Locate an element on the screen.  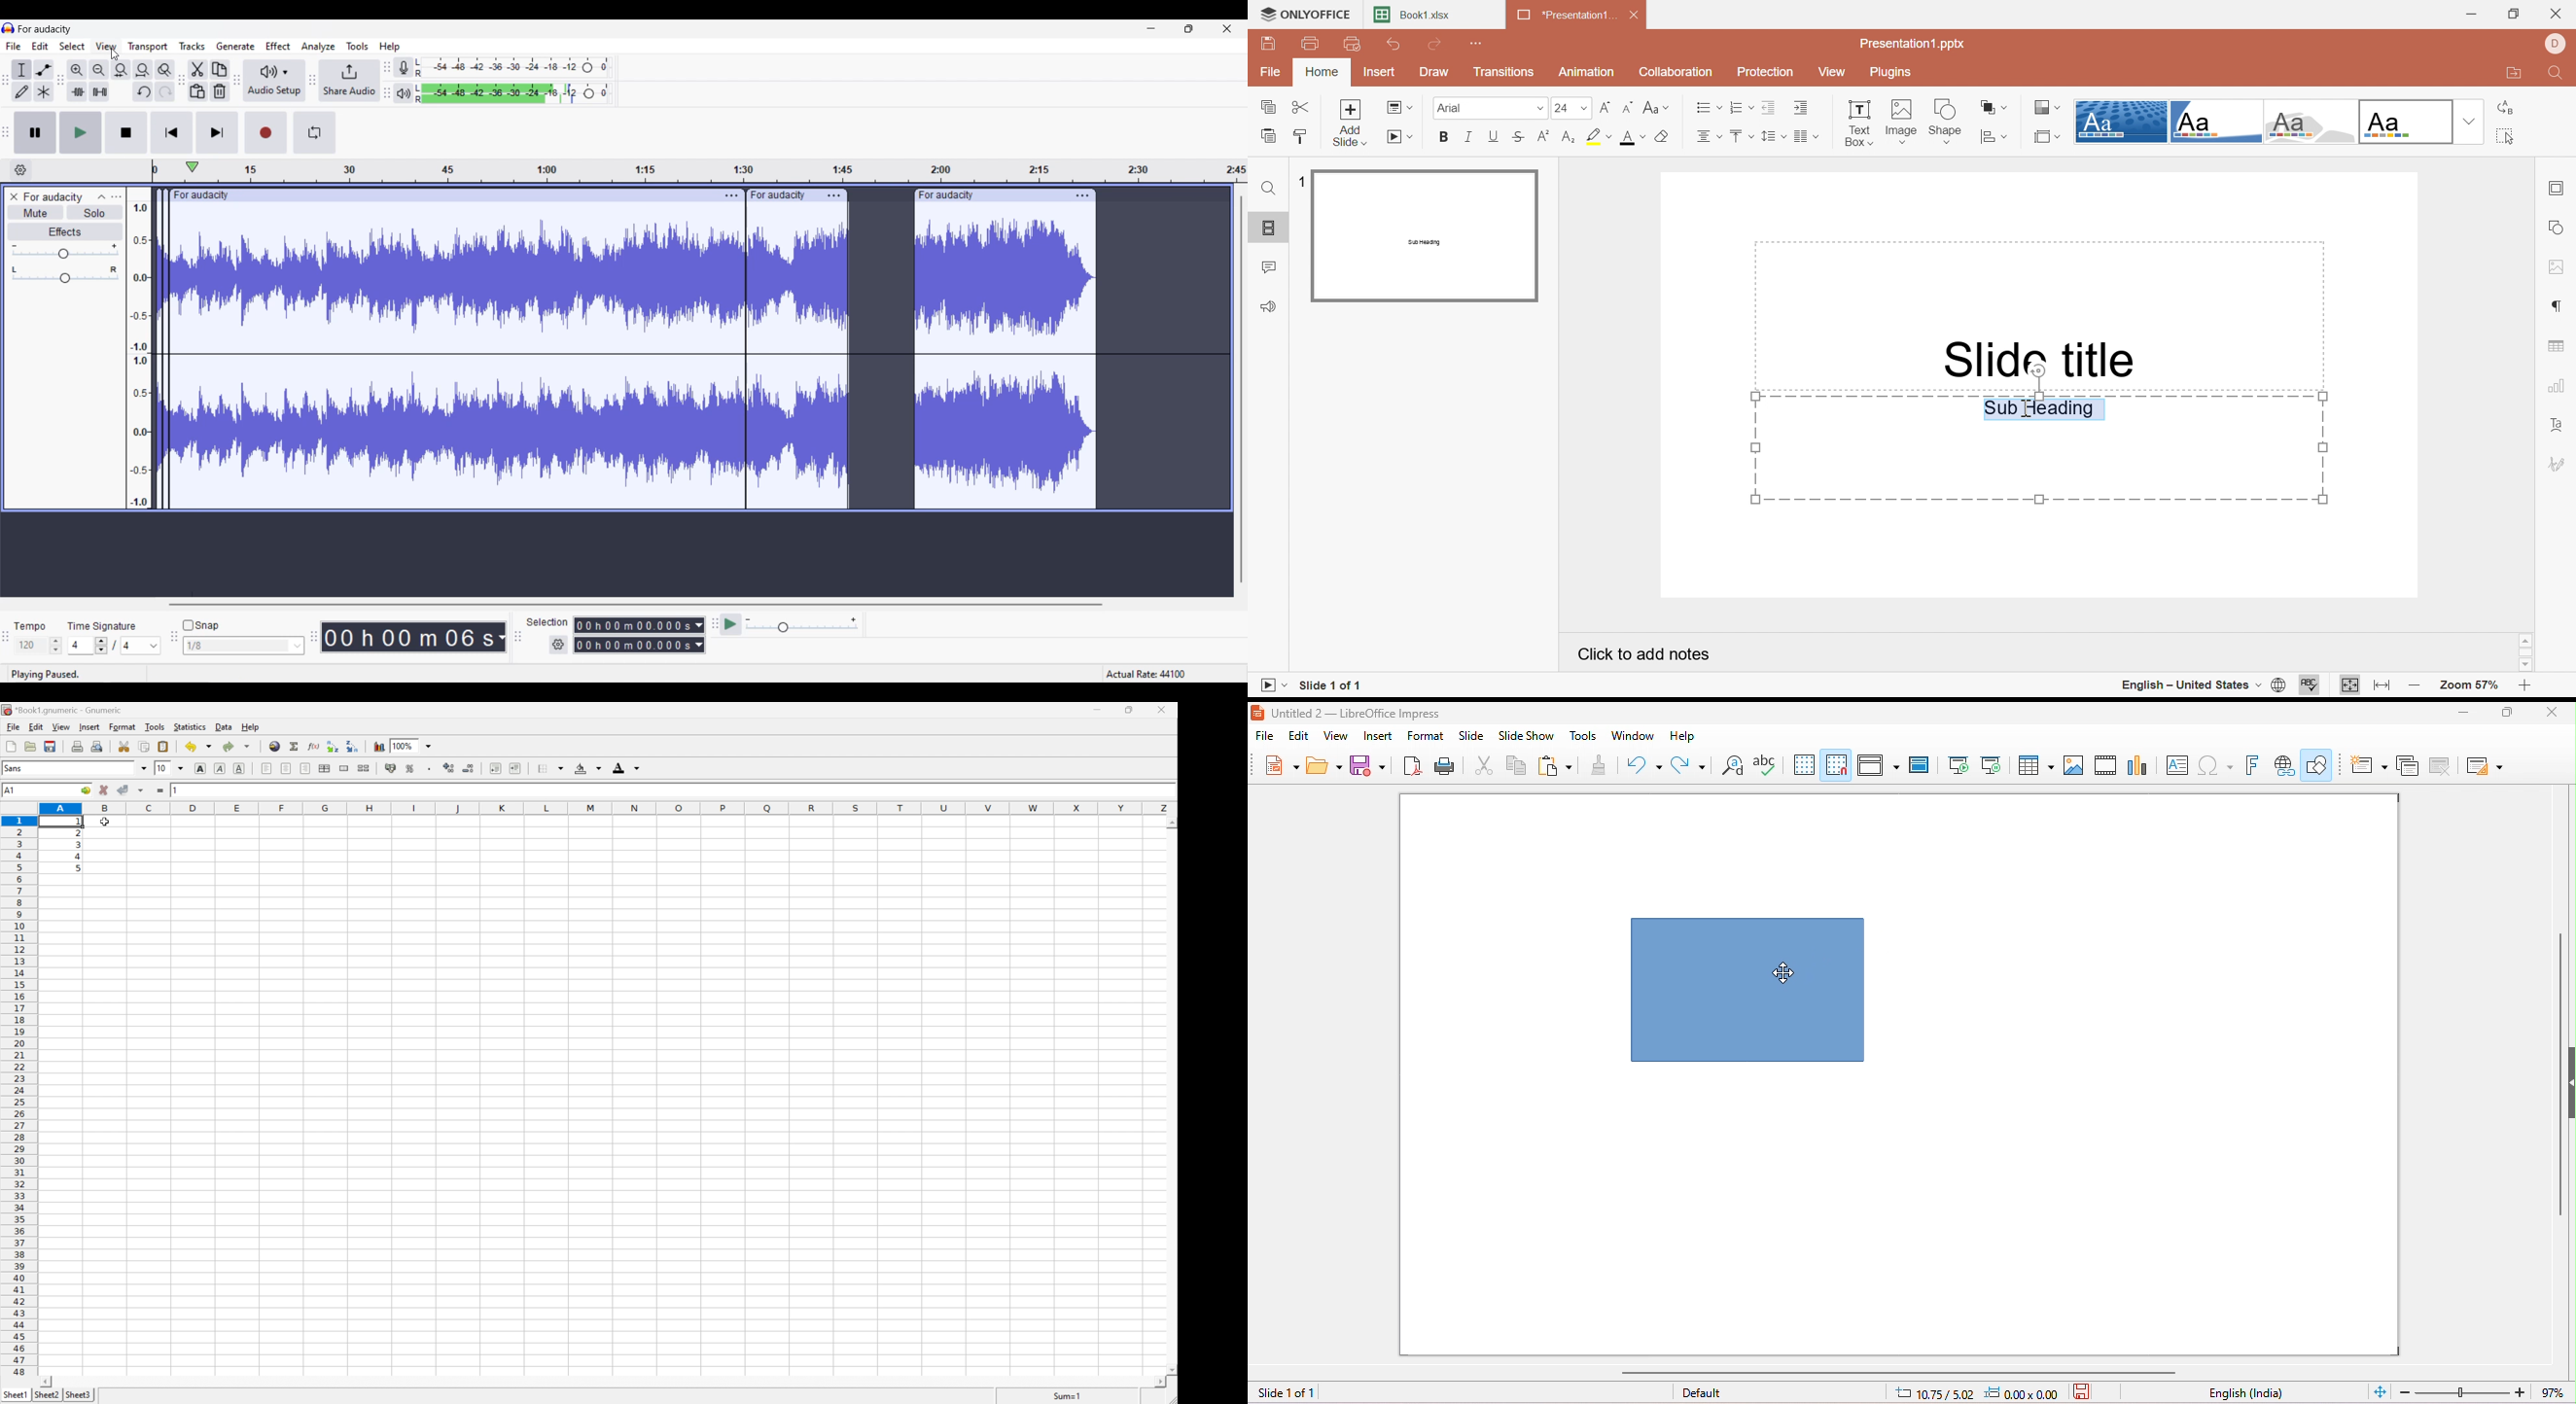
Playback level is located at coordinates (513, 94).